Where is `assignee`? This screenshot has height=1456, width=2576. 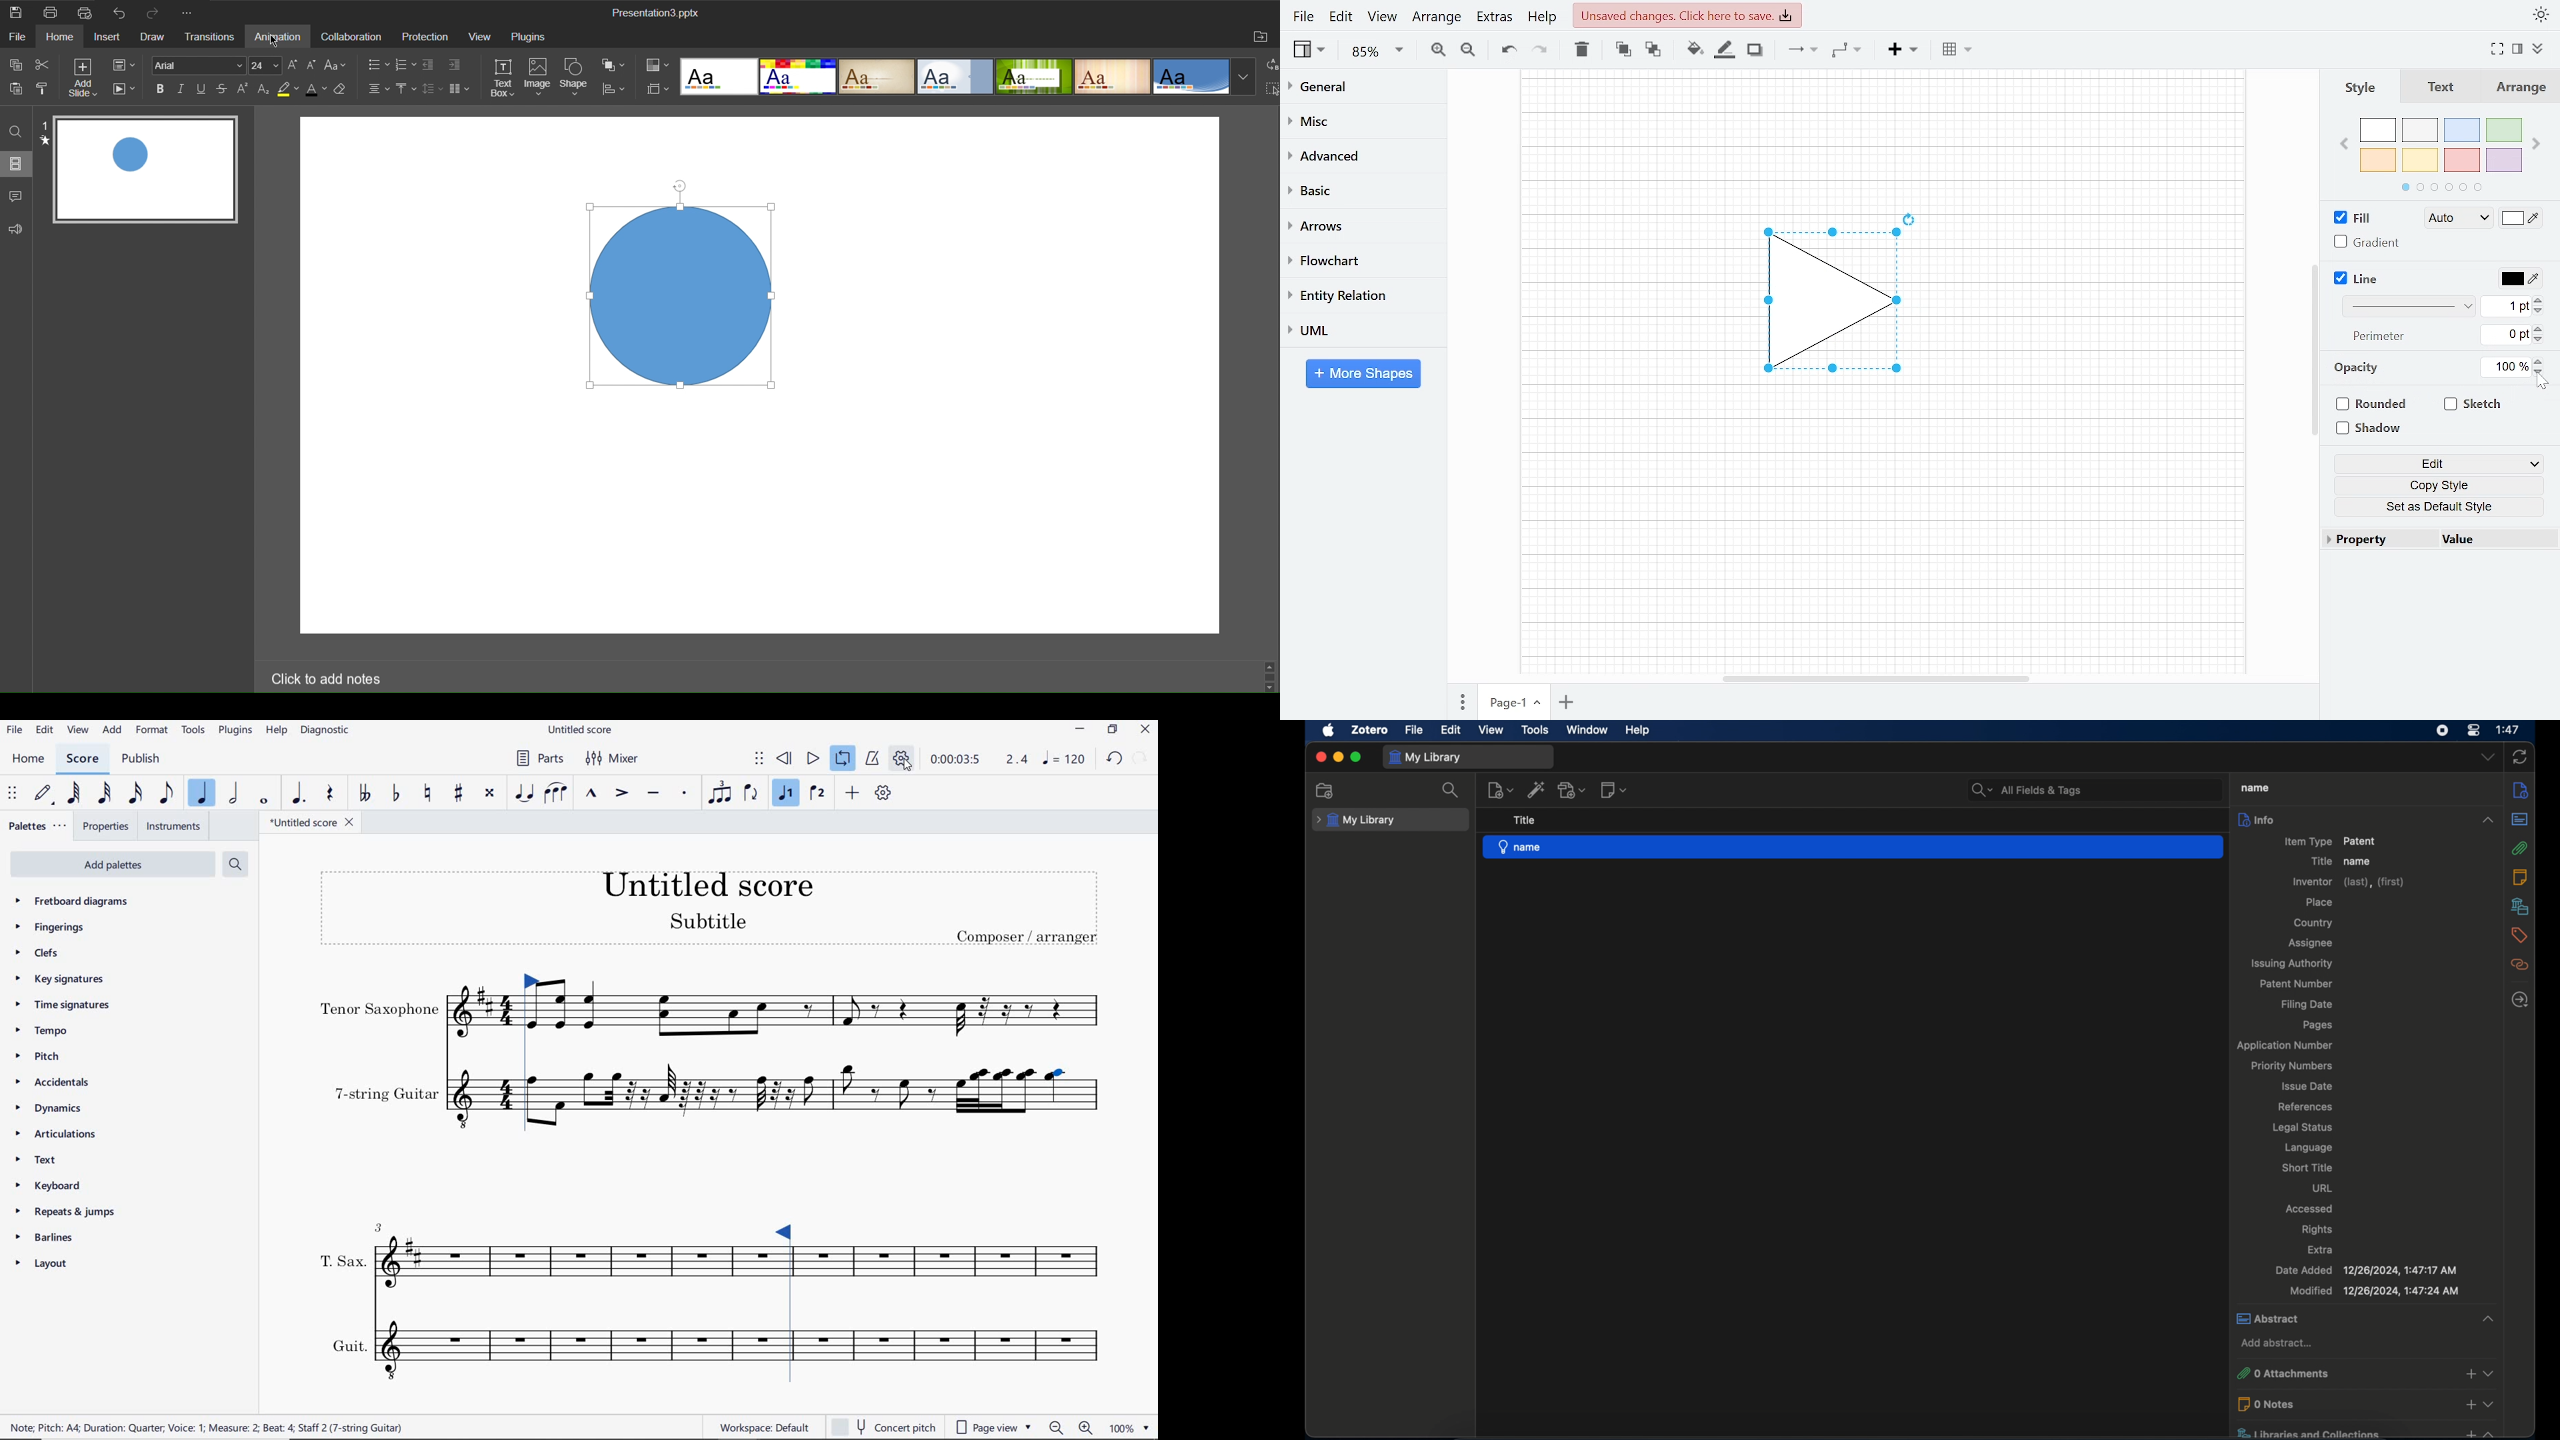
assignee is located at coordinates (2309, 944).